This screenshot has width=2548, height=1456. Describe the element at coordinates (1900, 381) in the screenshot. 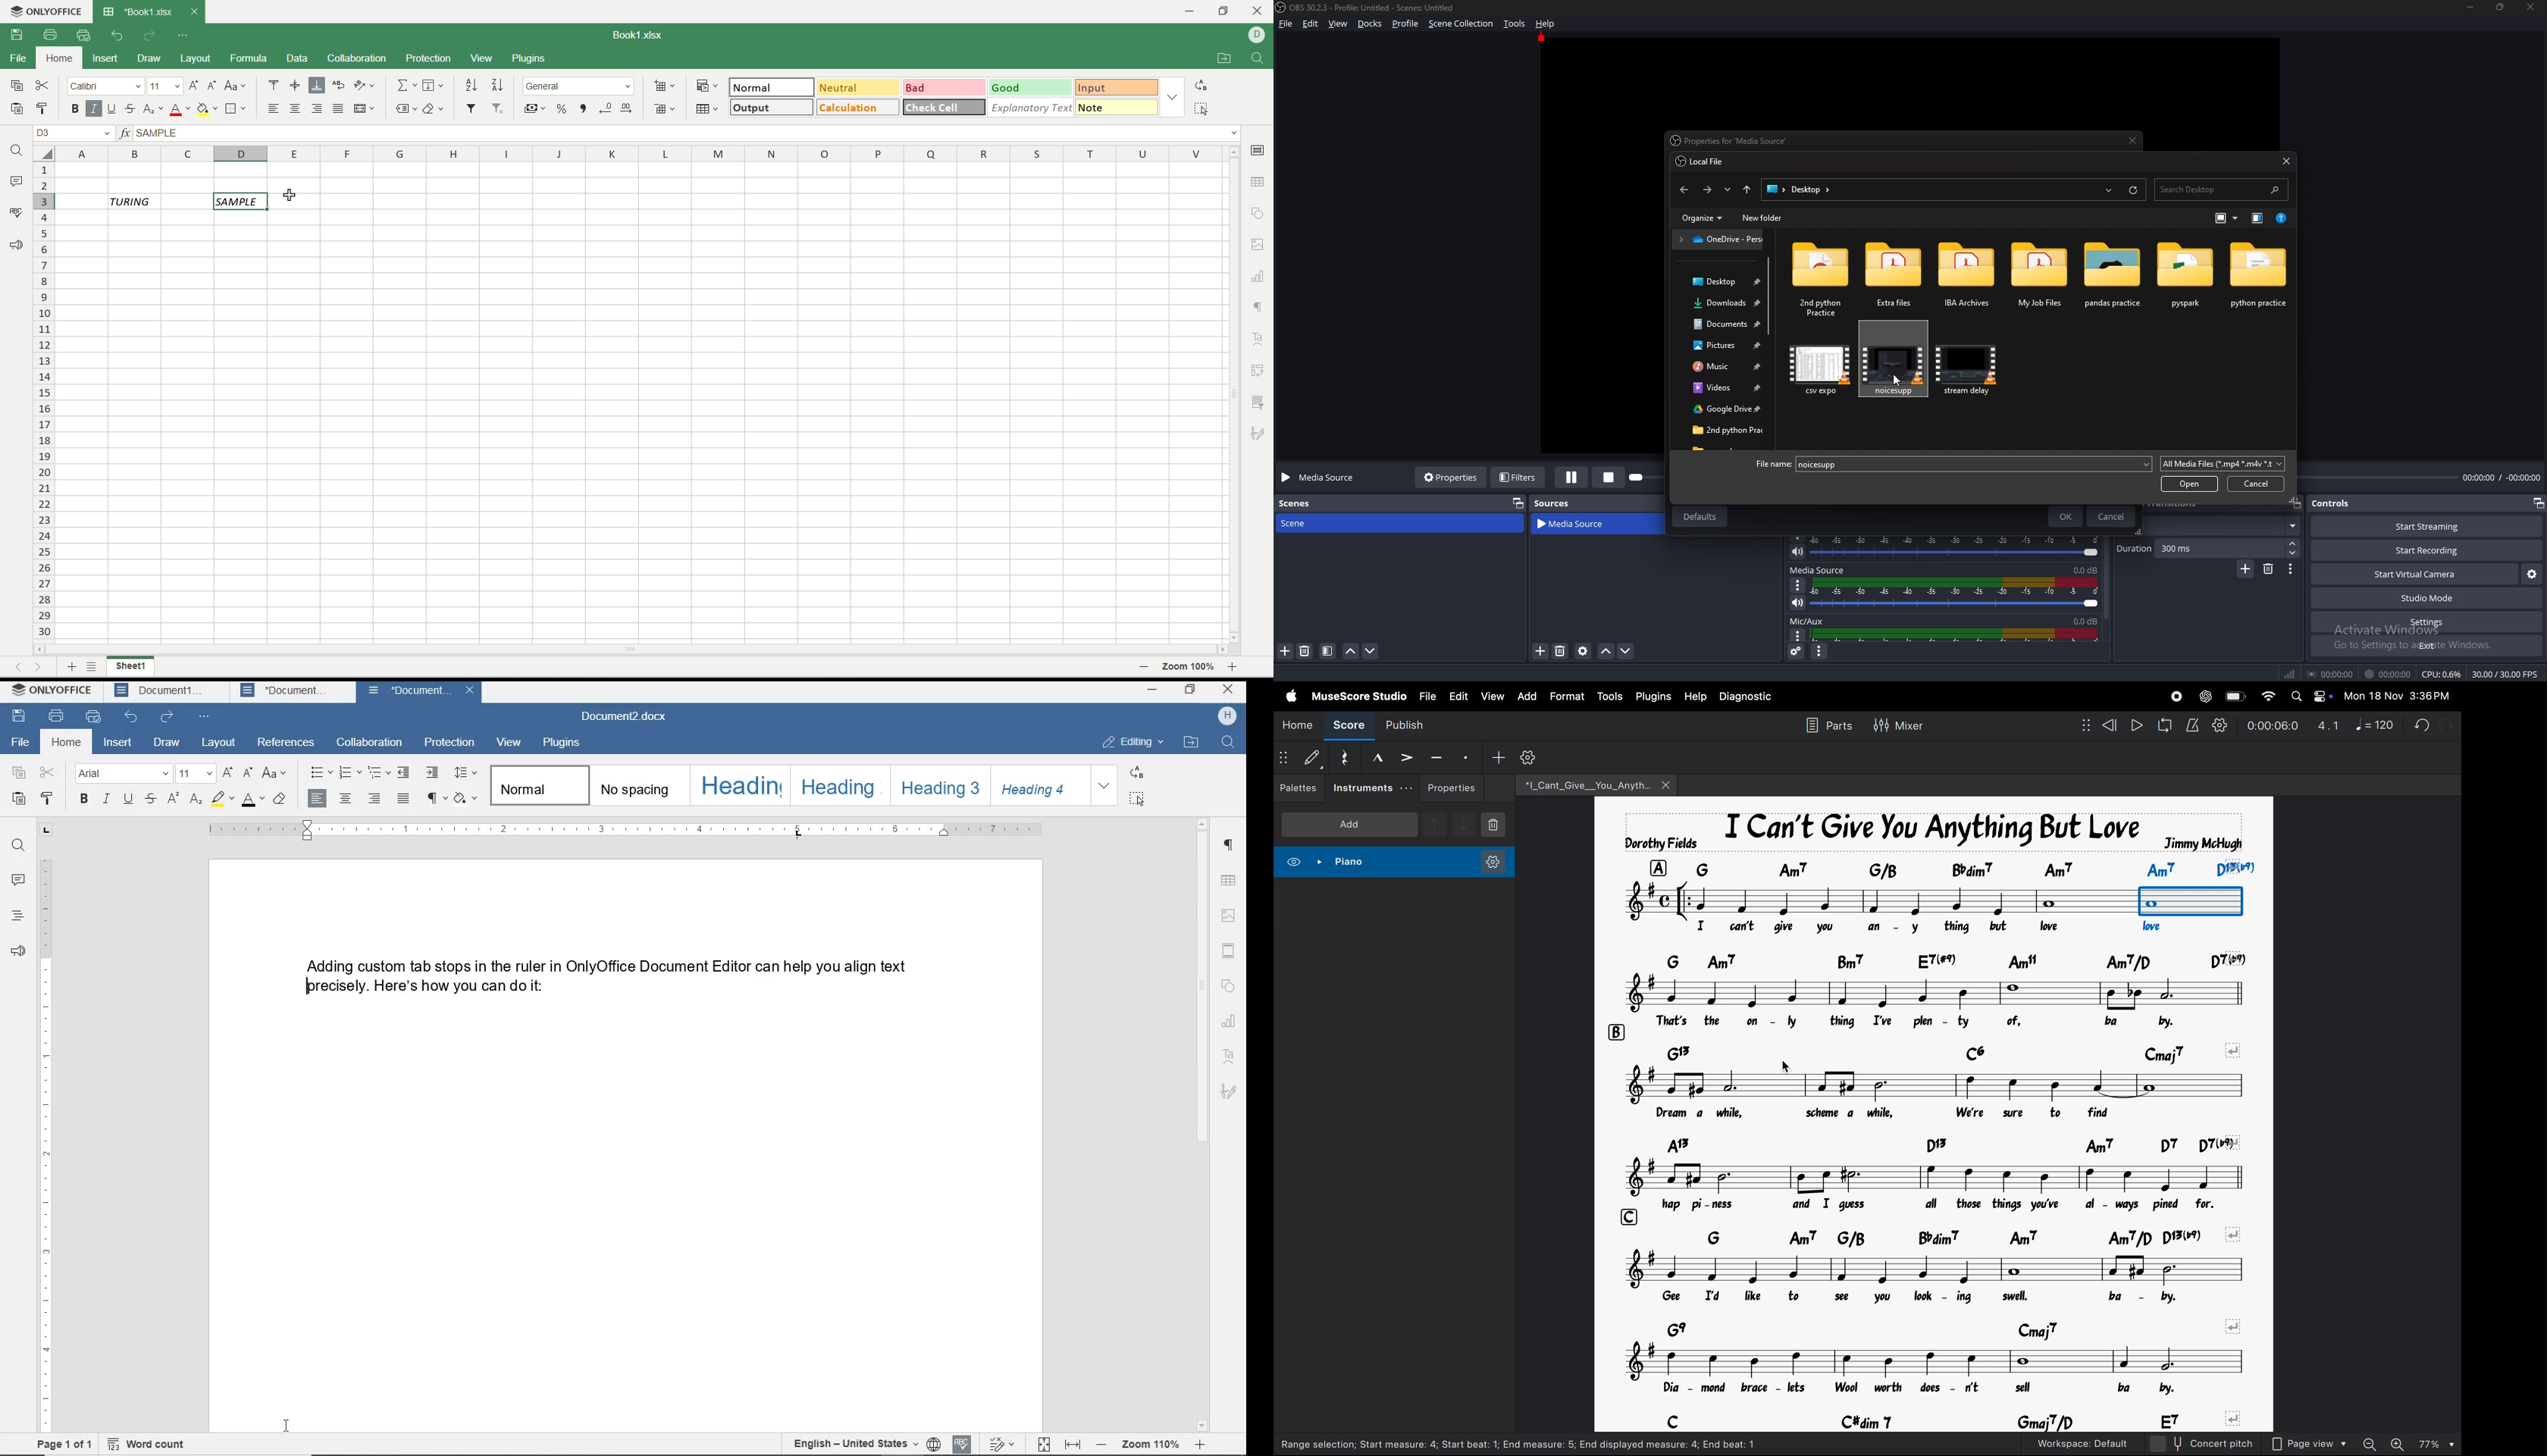

I see `cursor` at that location.